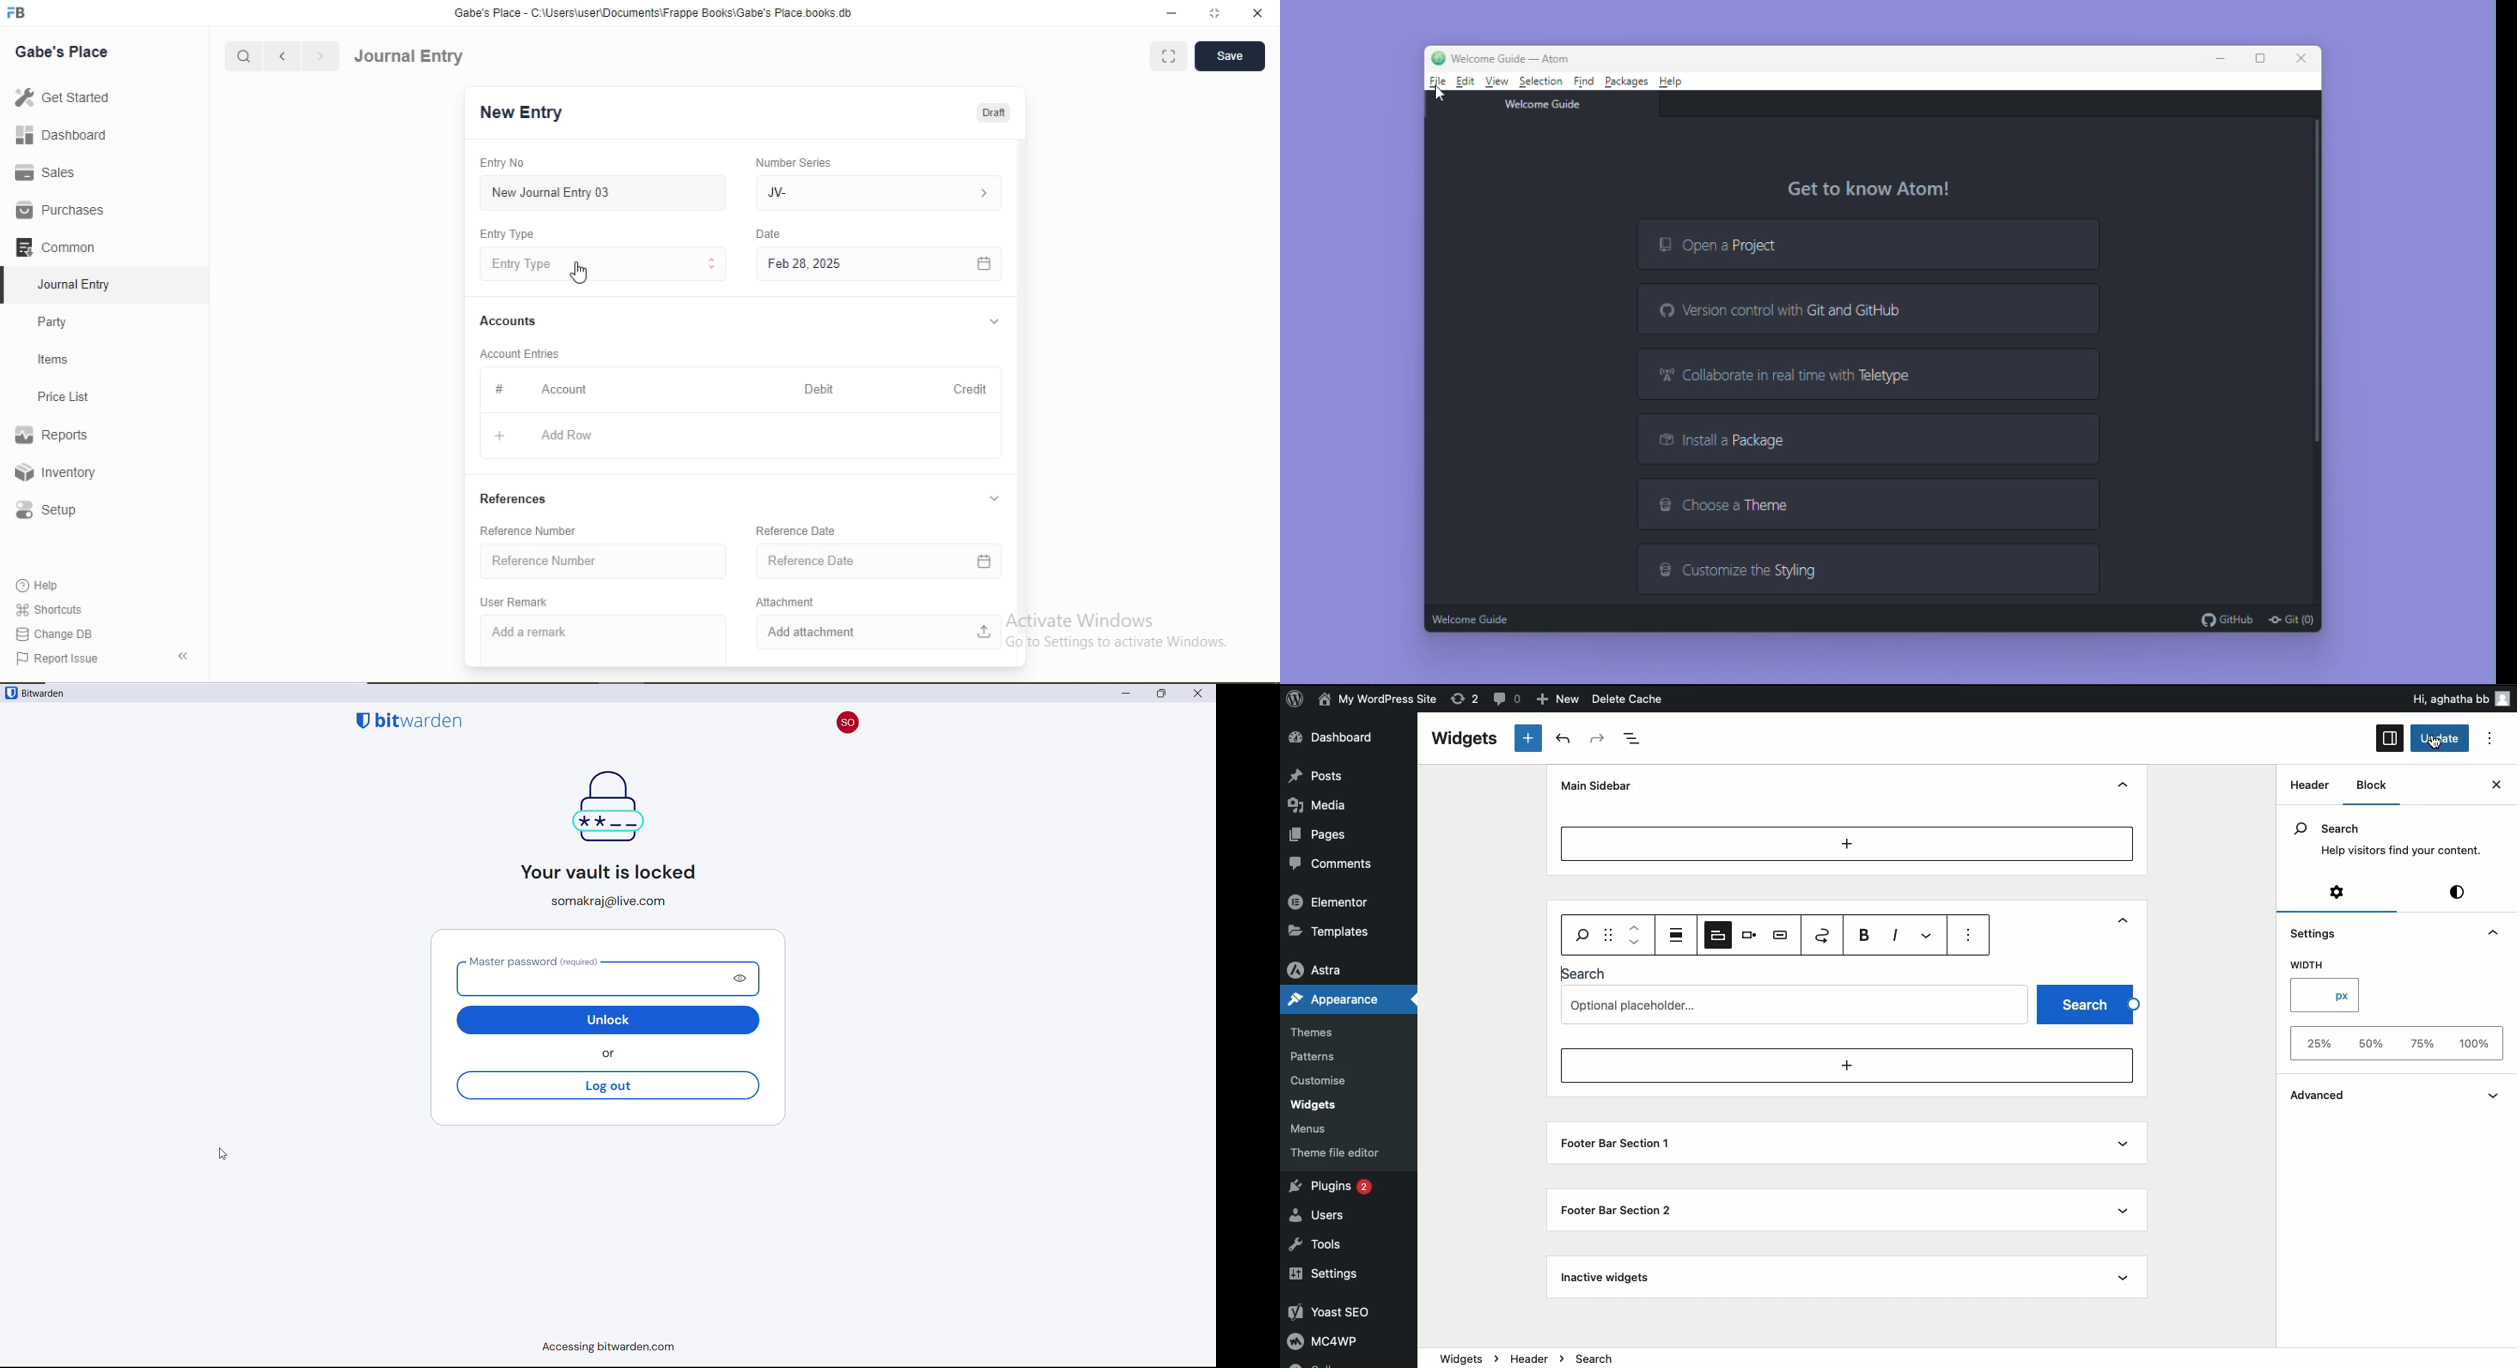 The width and height of the screenshot is (2520, 1372). Describe the element at coordinates (411, 56) in the screenshot. I see `Journal Entry` at that location.